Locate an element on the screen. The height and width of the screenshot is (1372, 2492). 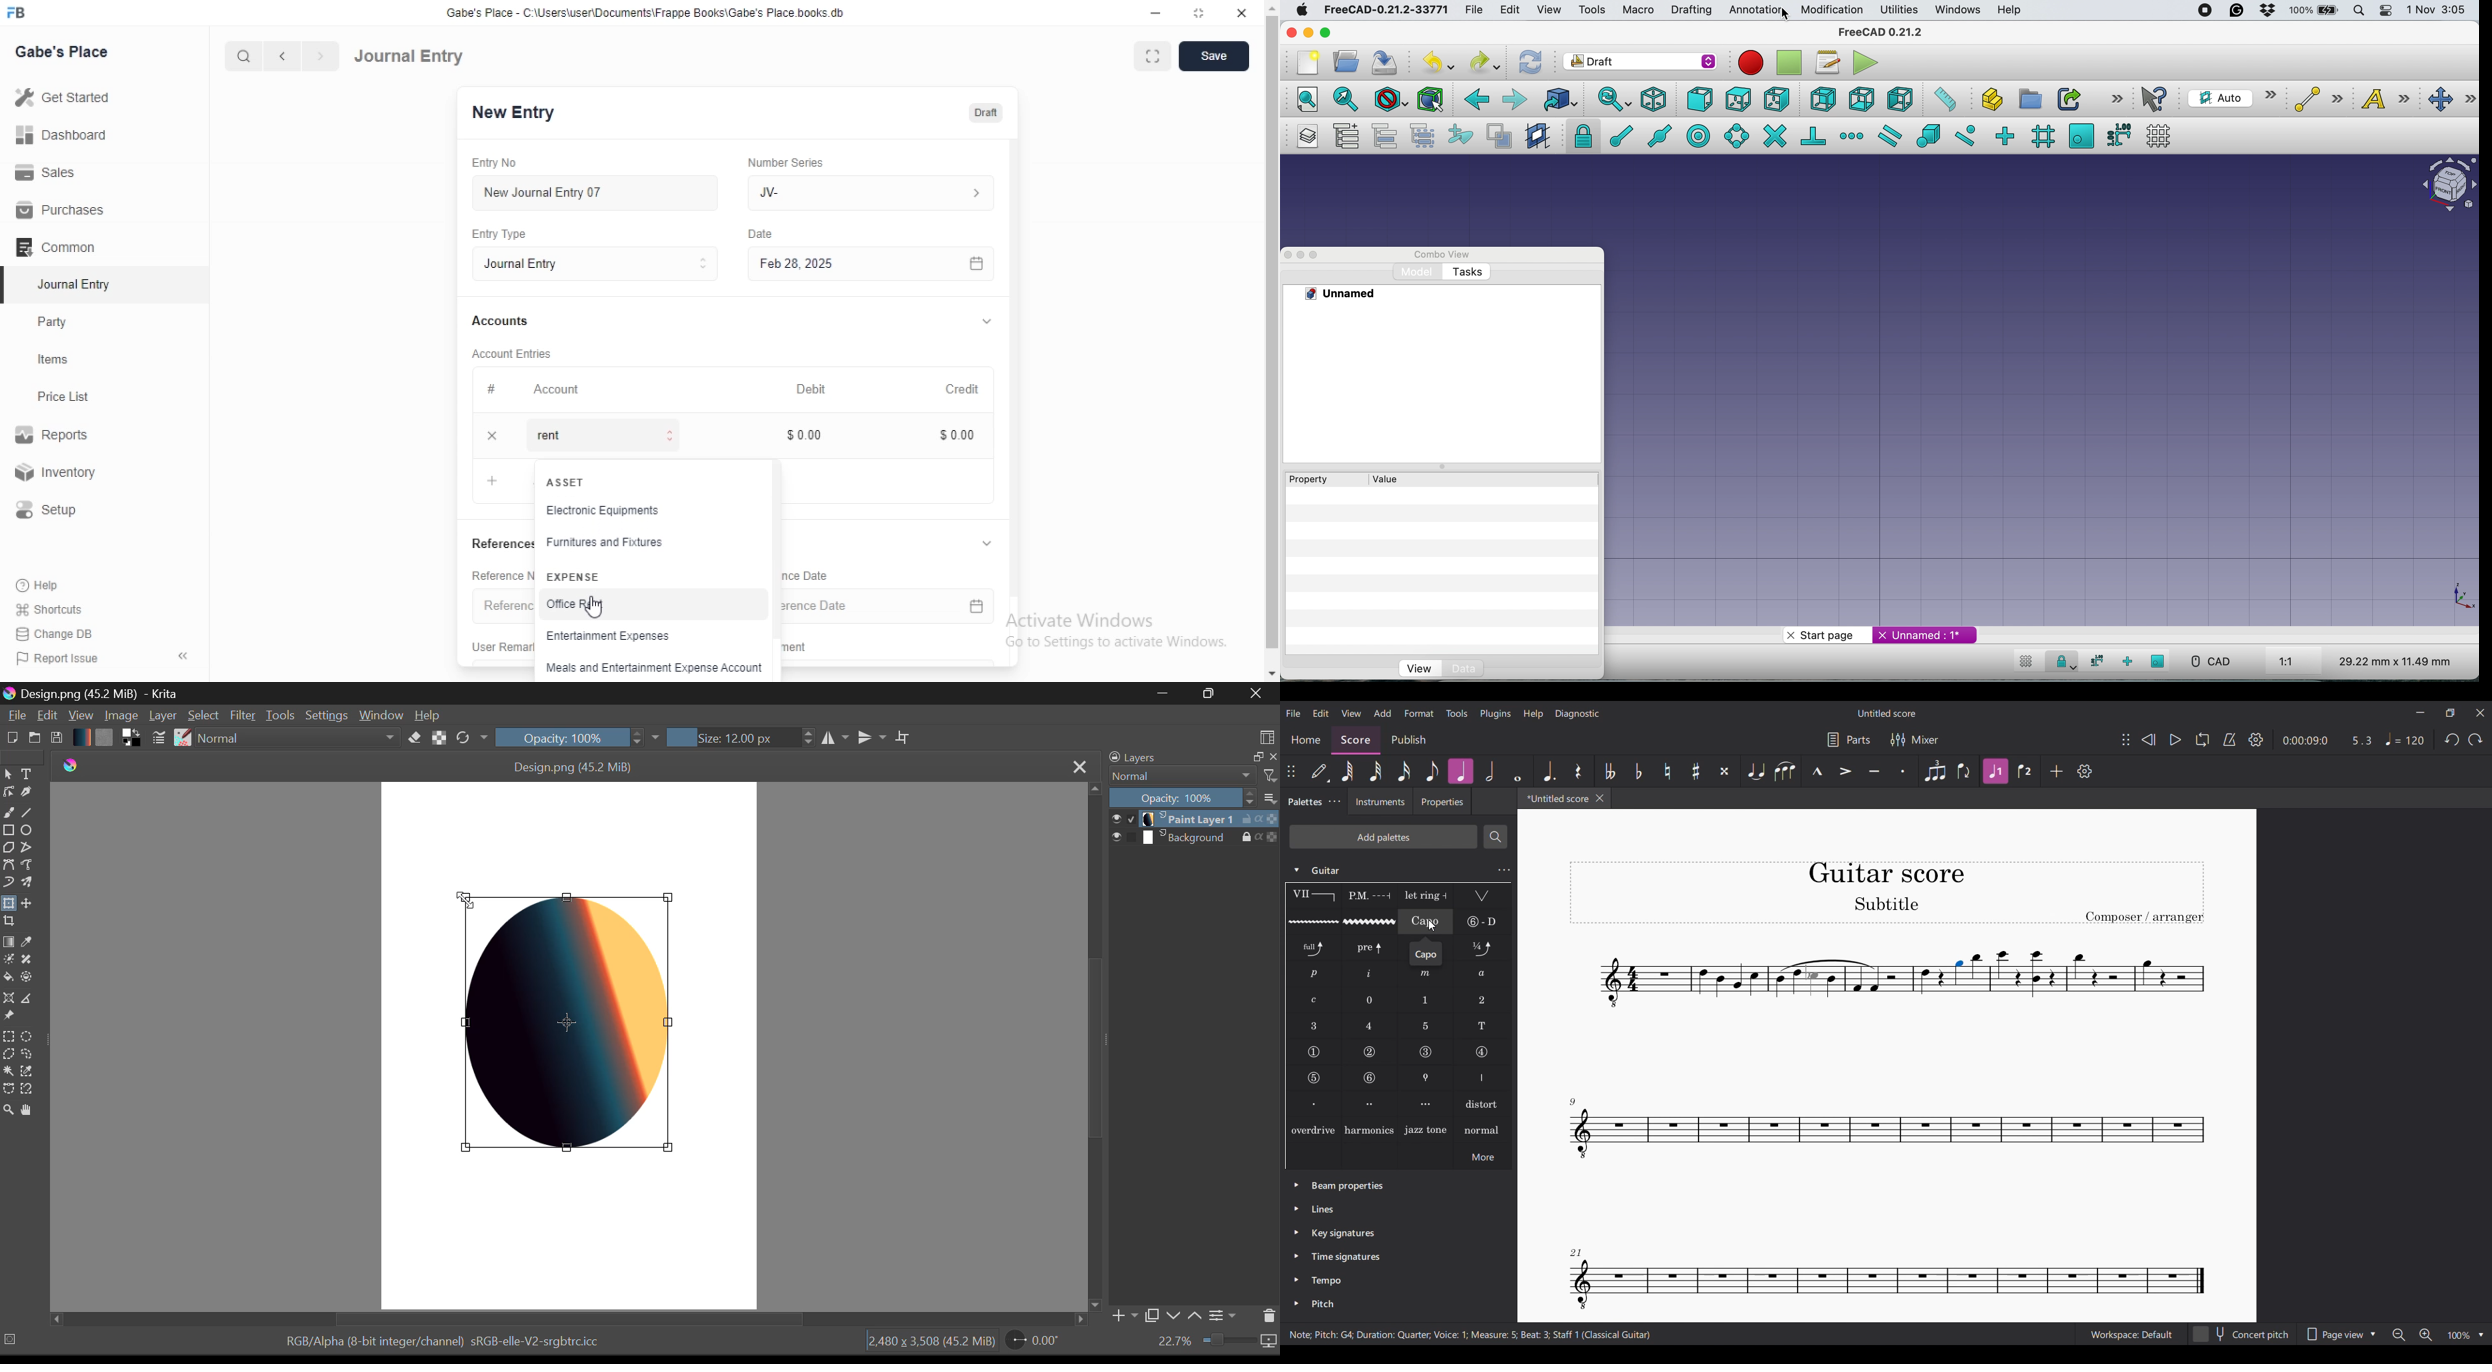
create working plane proxy is located at coordinates (1538, 137).